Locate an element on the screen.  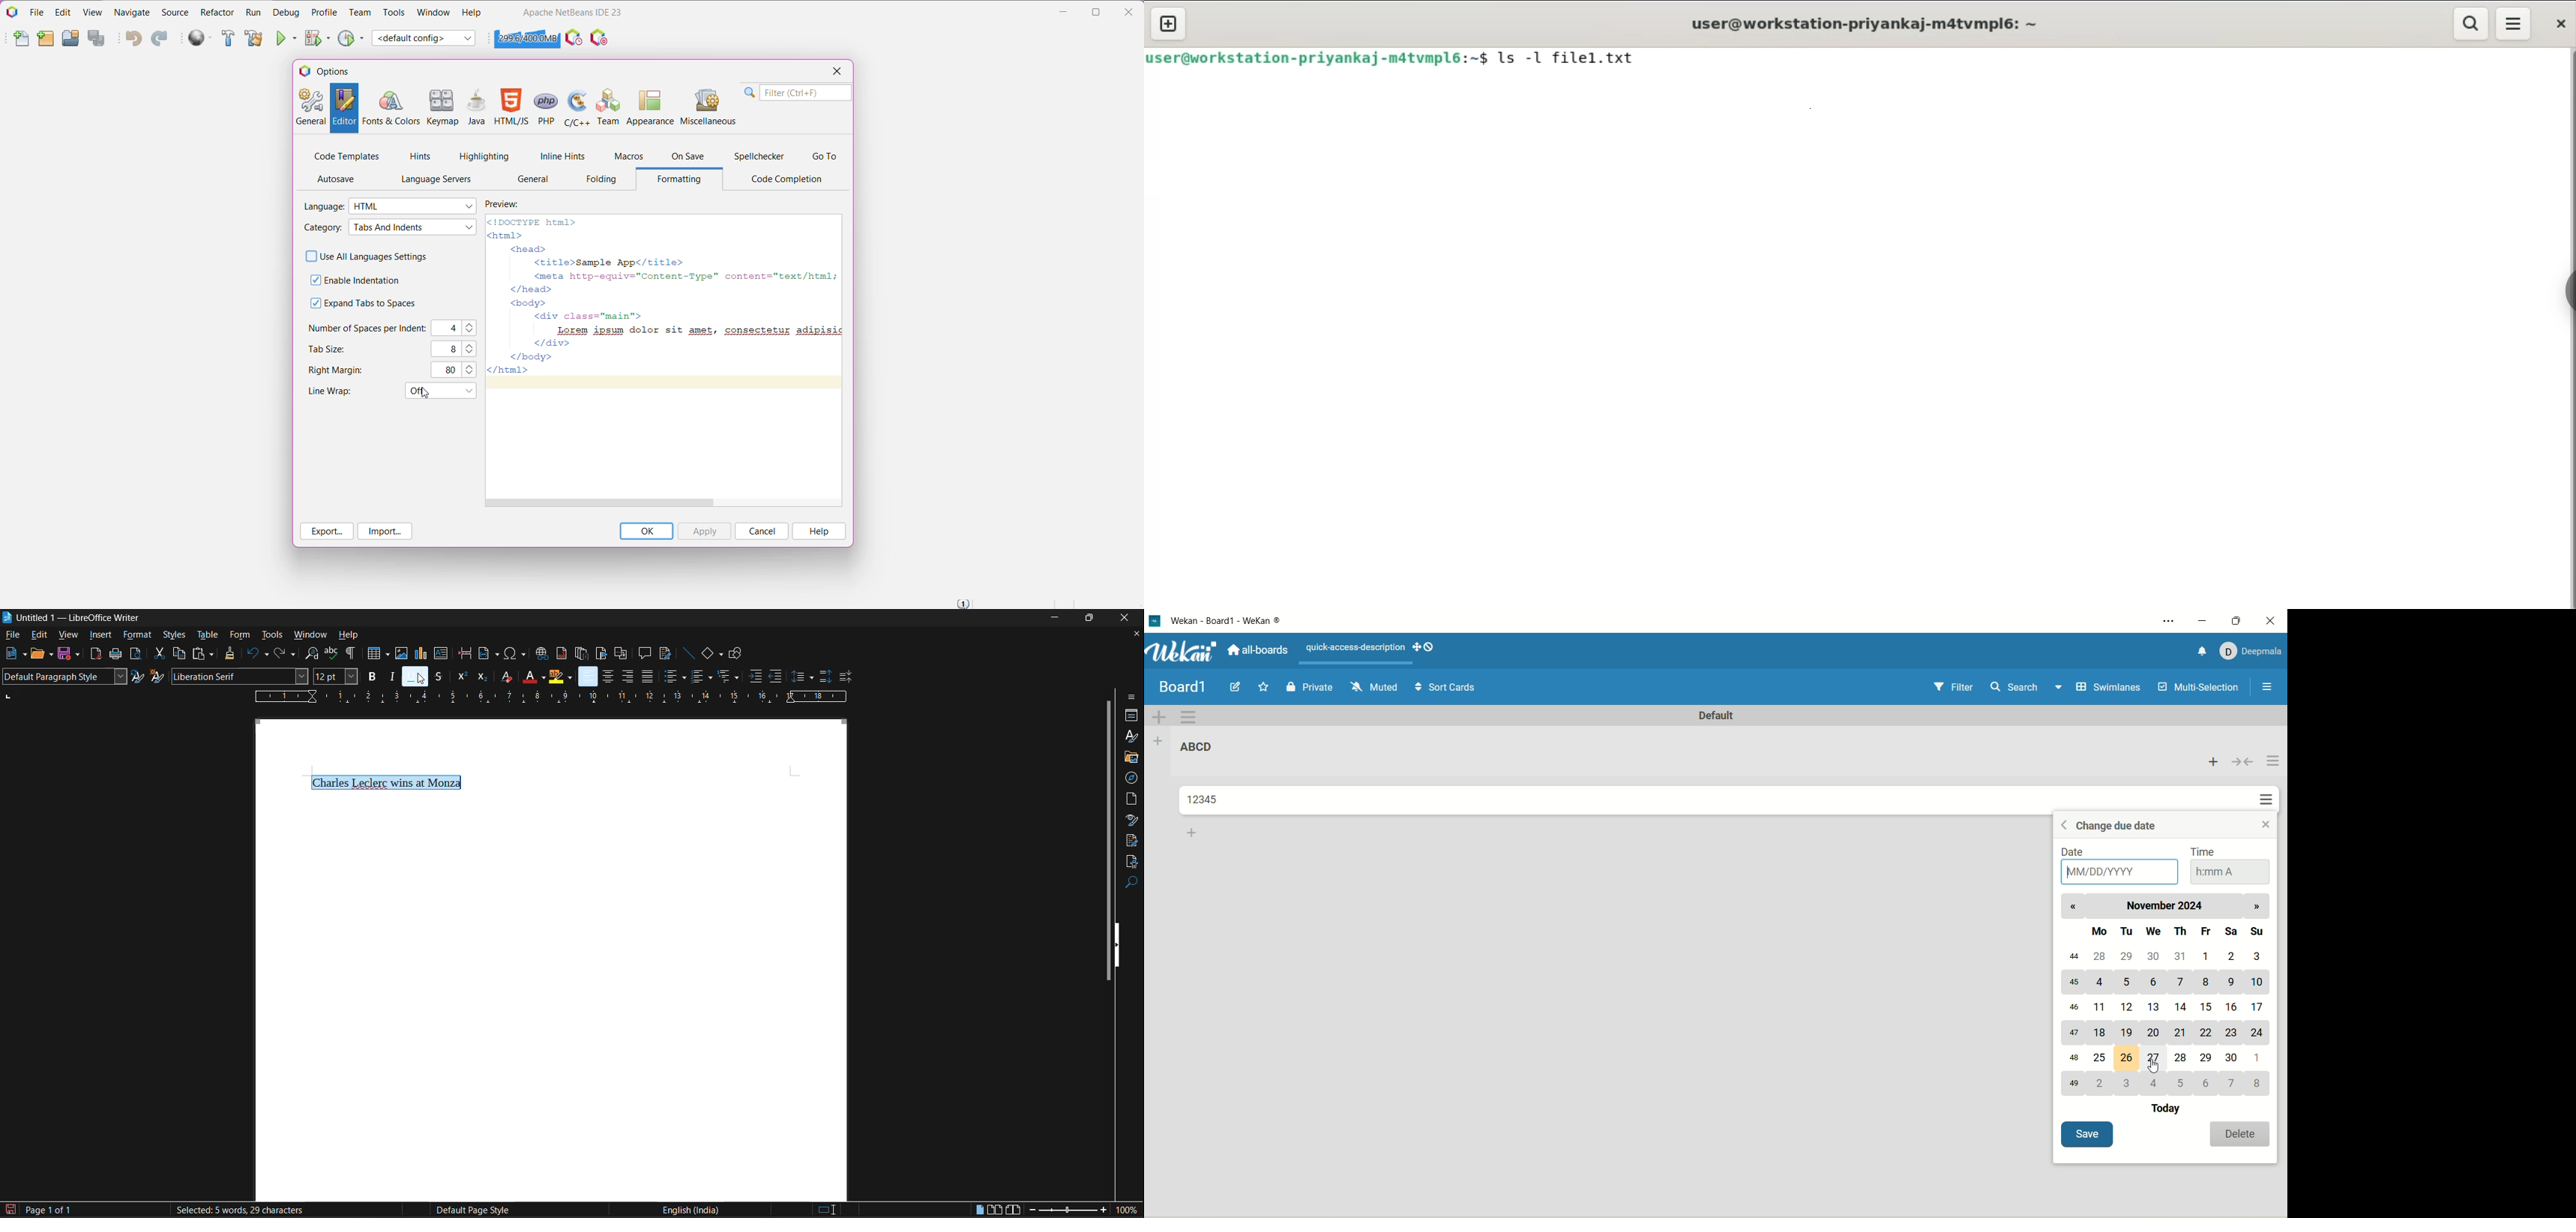
sort cards is located at coordinates (1448, 687).